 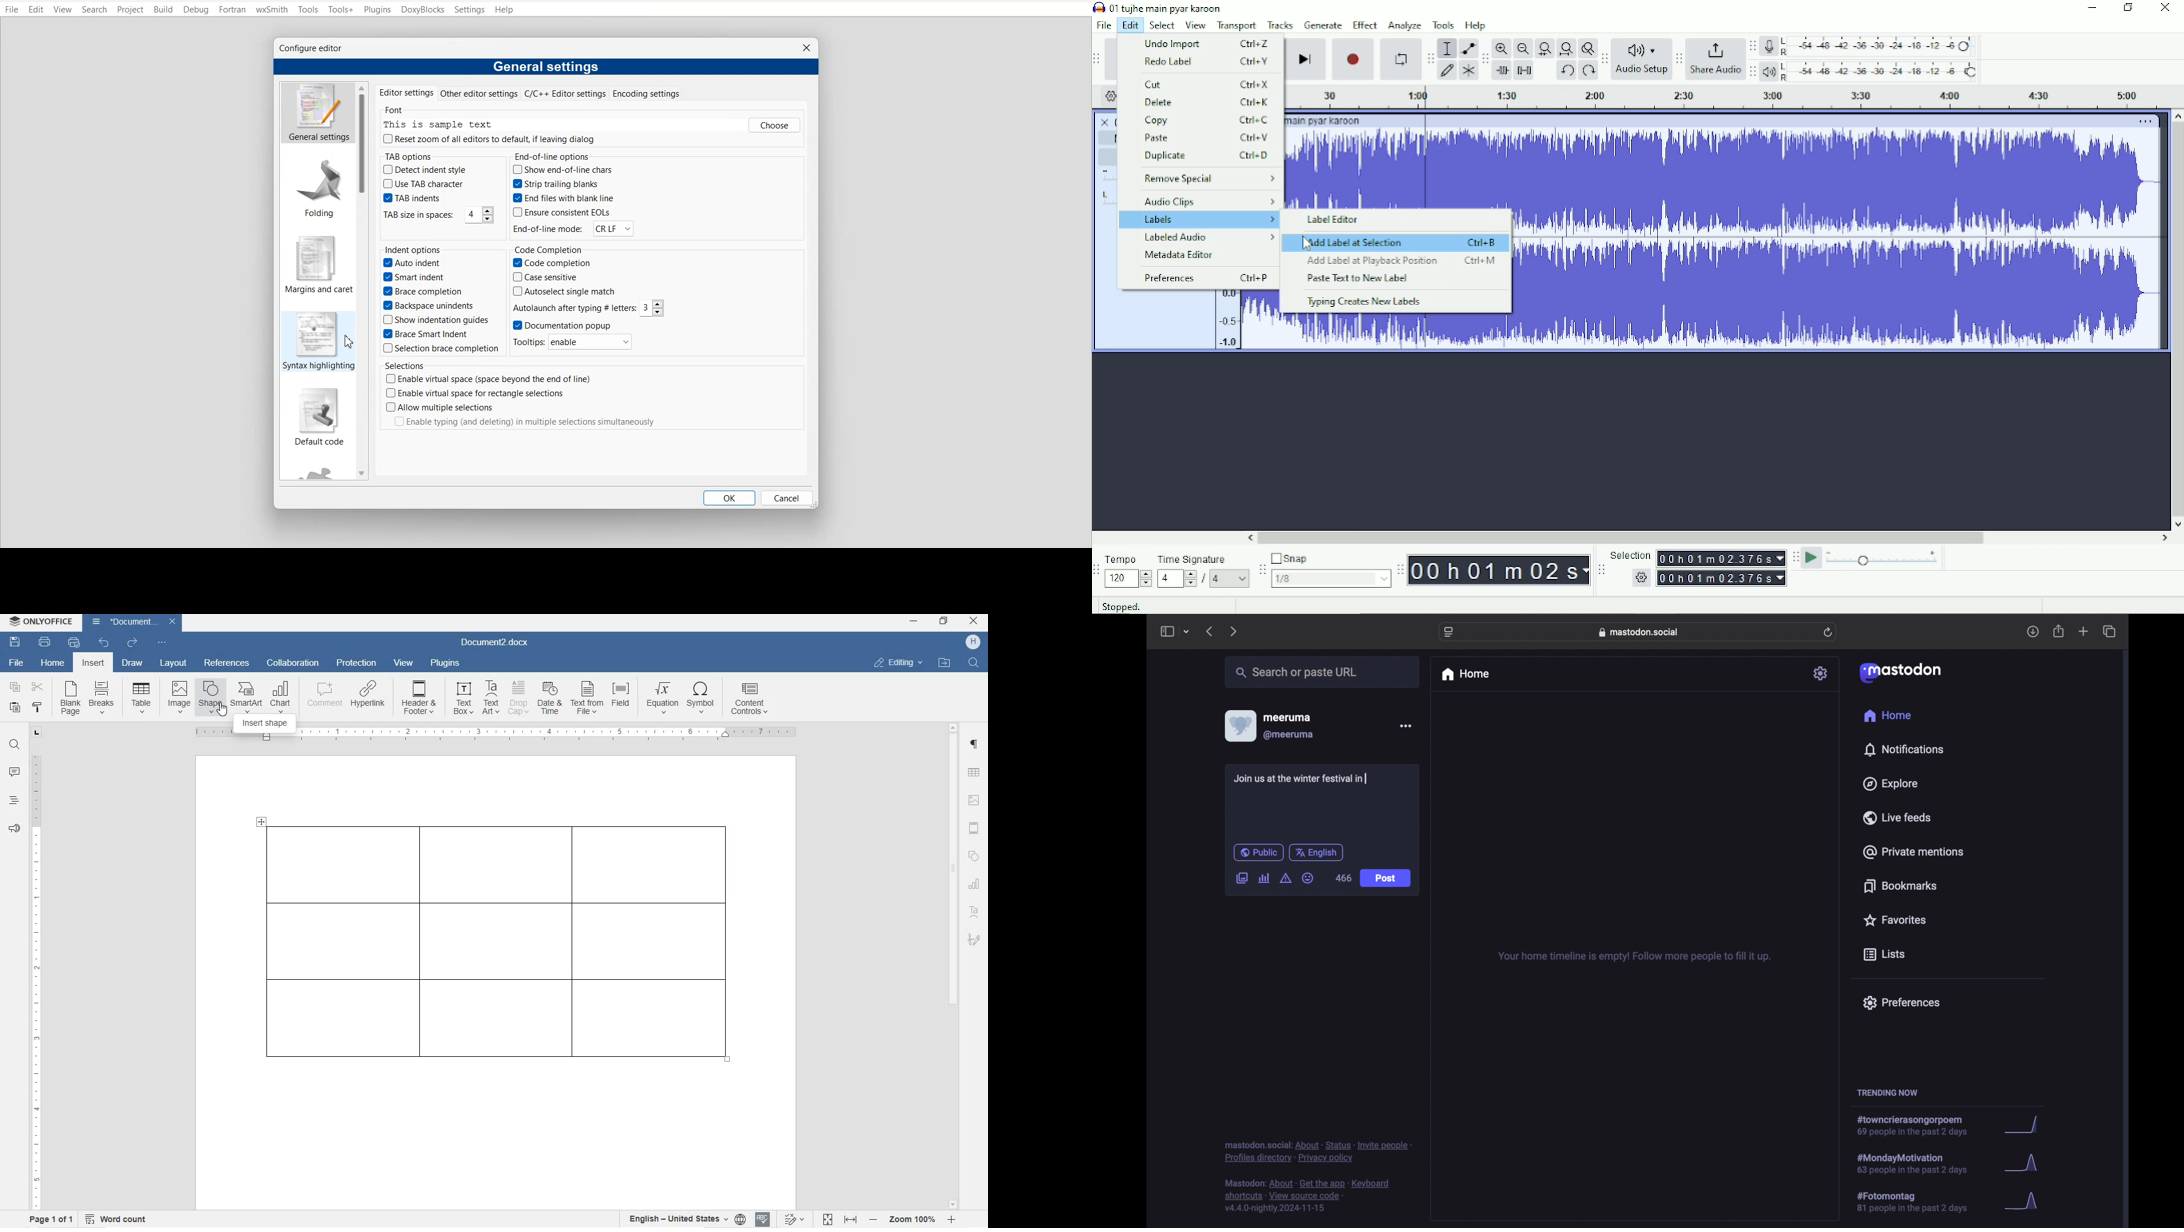 I want to click on End-of-line mode, so click(x=573, y=229).